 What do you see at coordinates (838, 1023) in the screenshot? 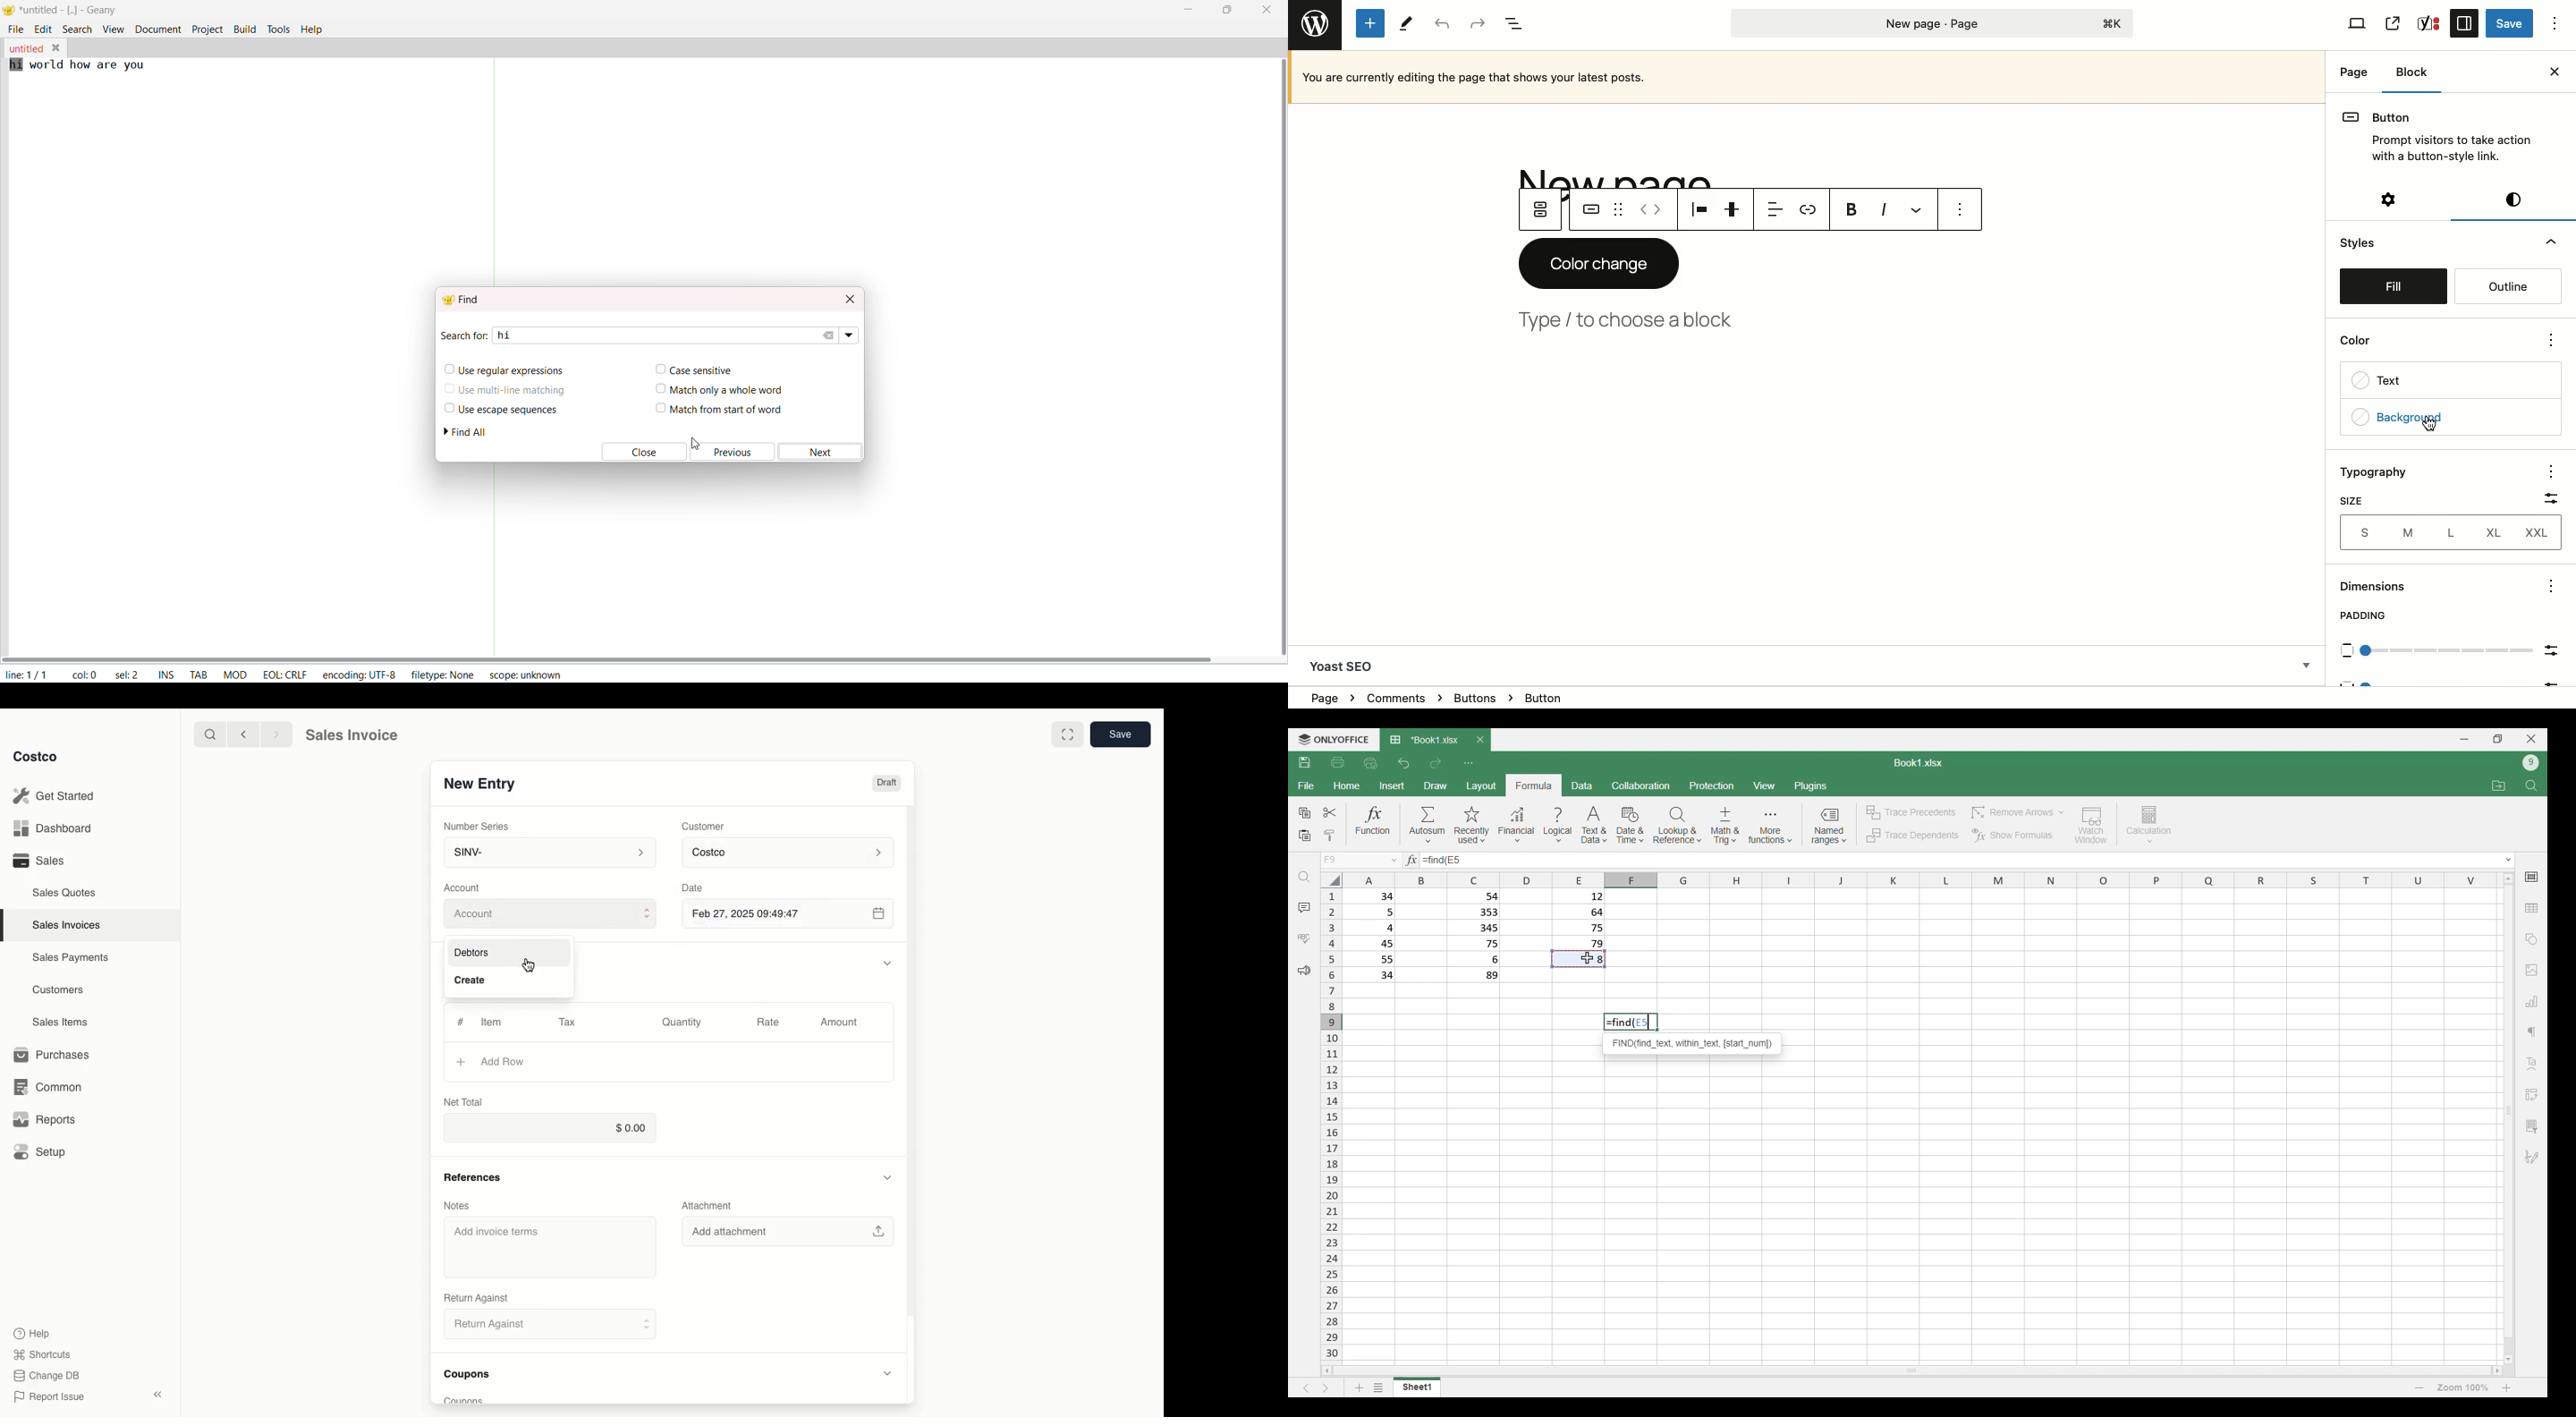
I see `Amount` at bounding box center [838, 1023].